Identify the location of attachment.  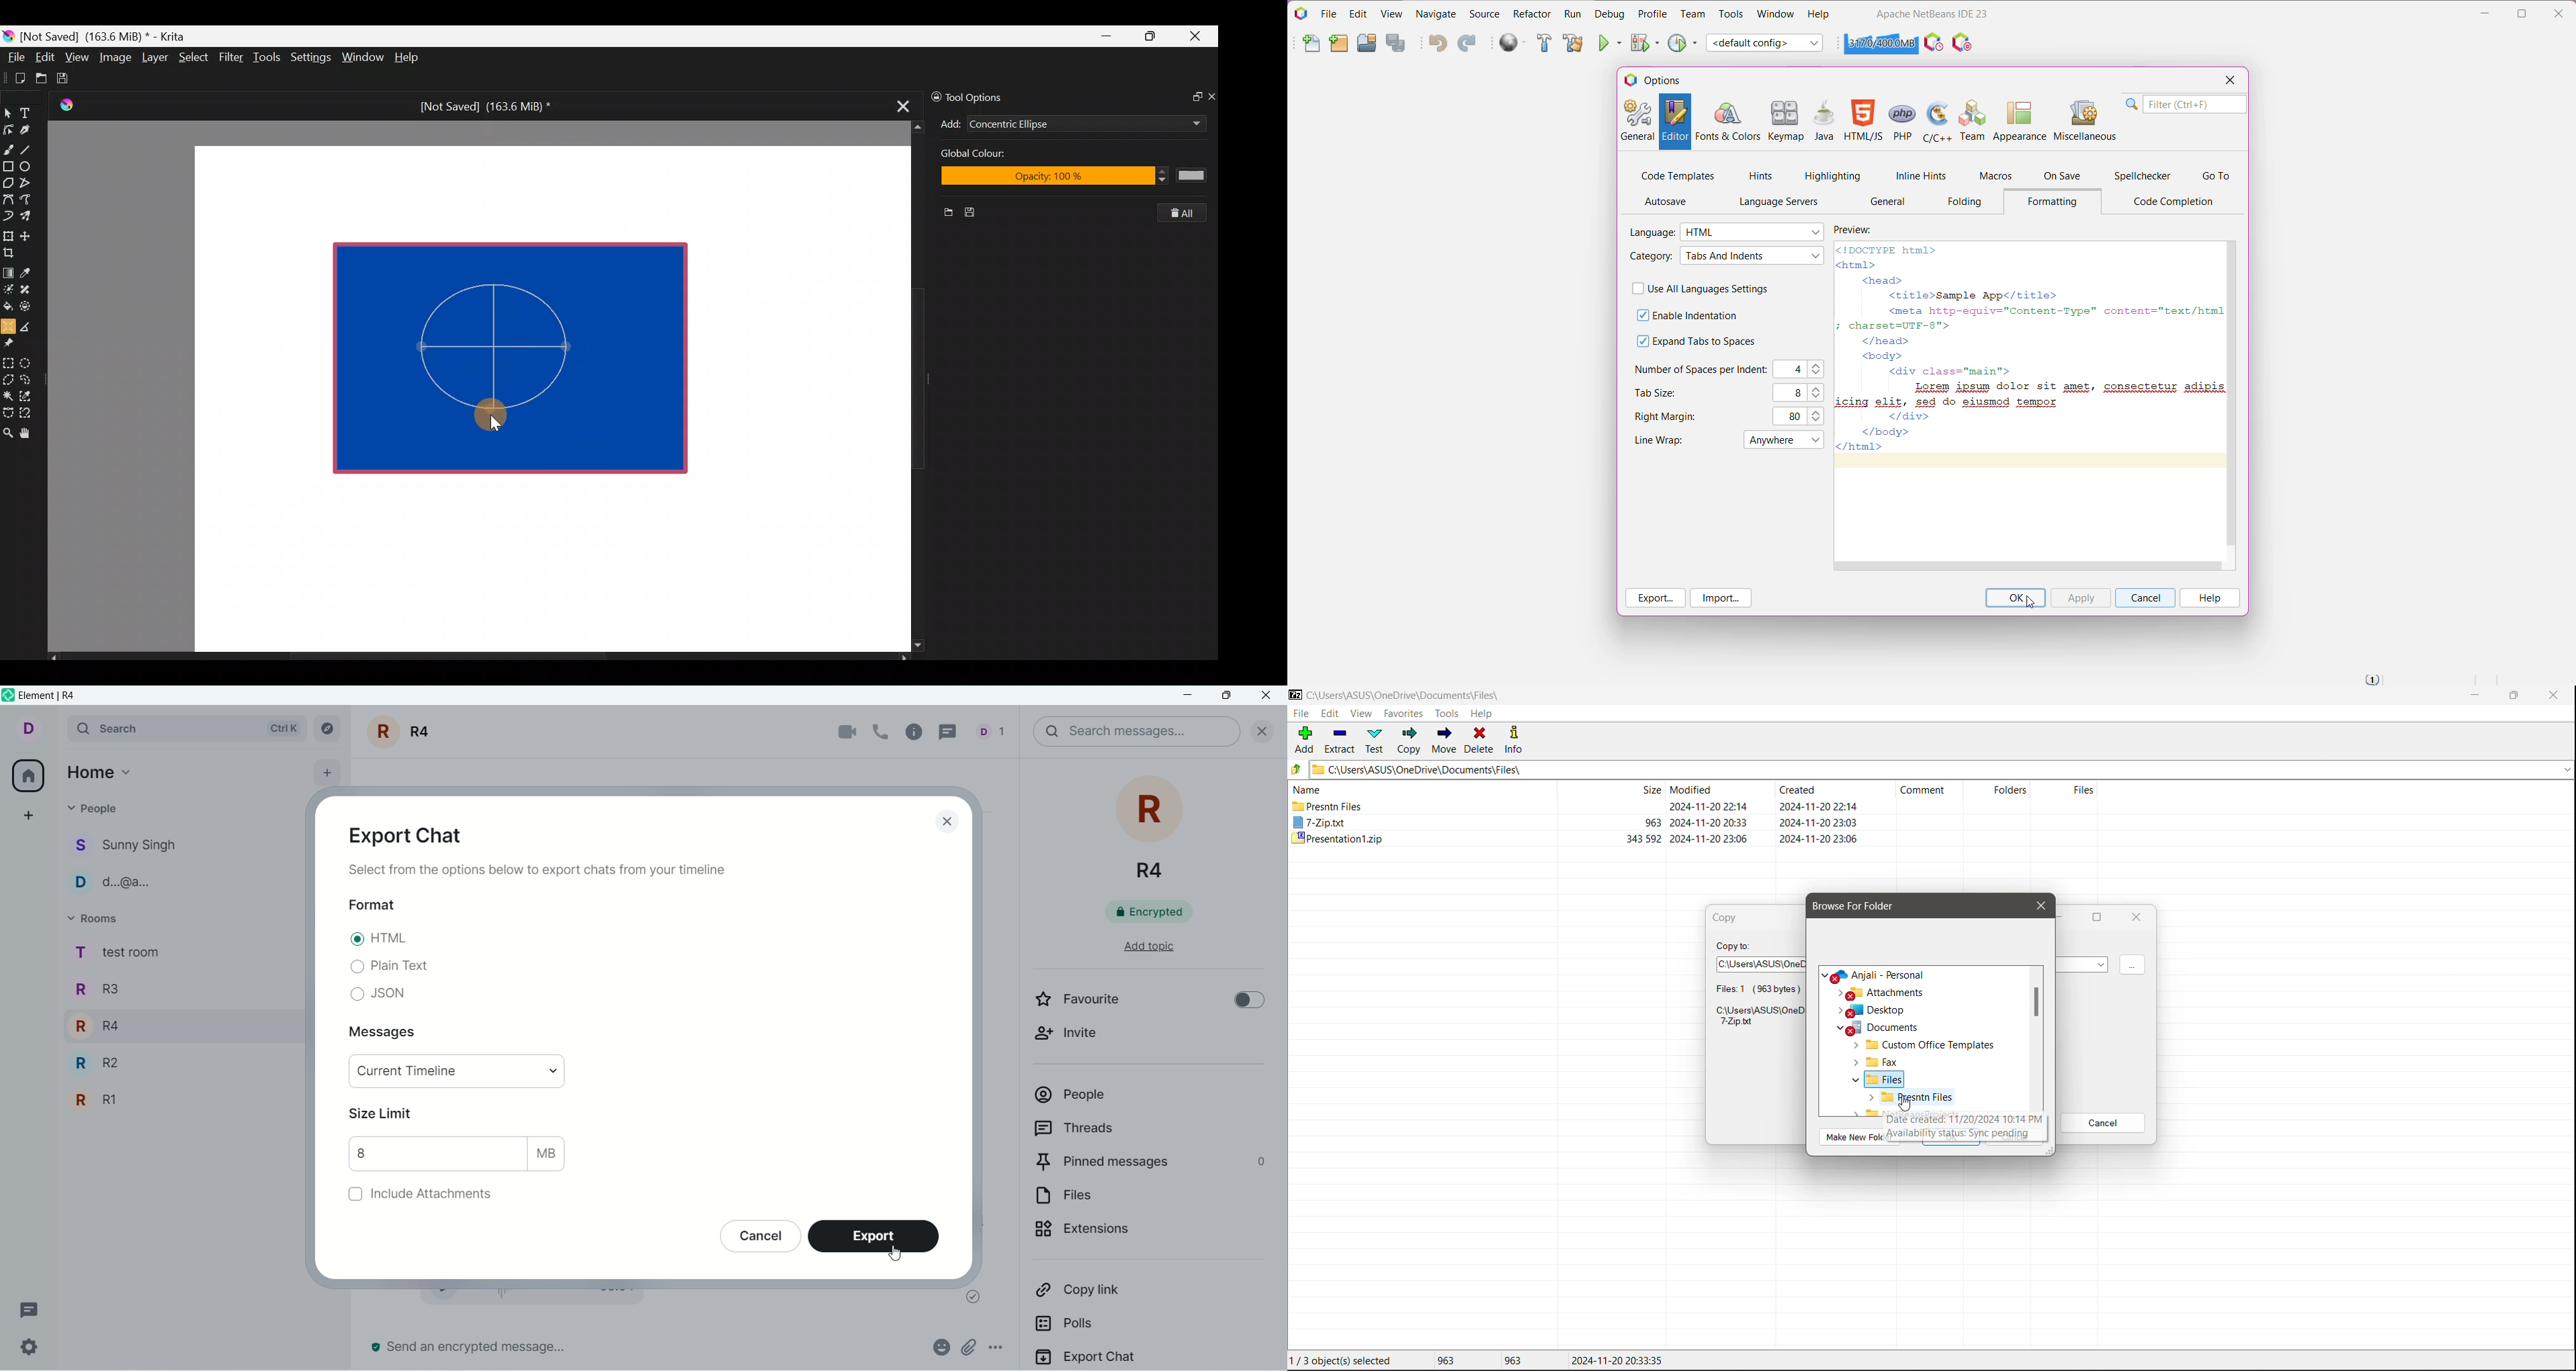
(968, 1347).